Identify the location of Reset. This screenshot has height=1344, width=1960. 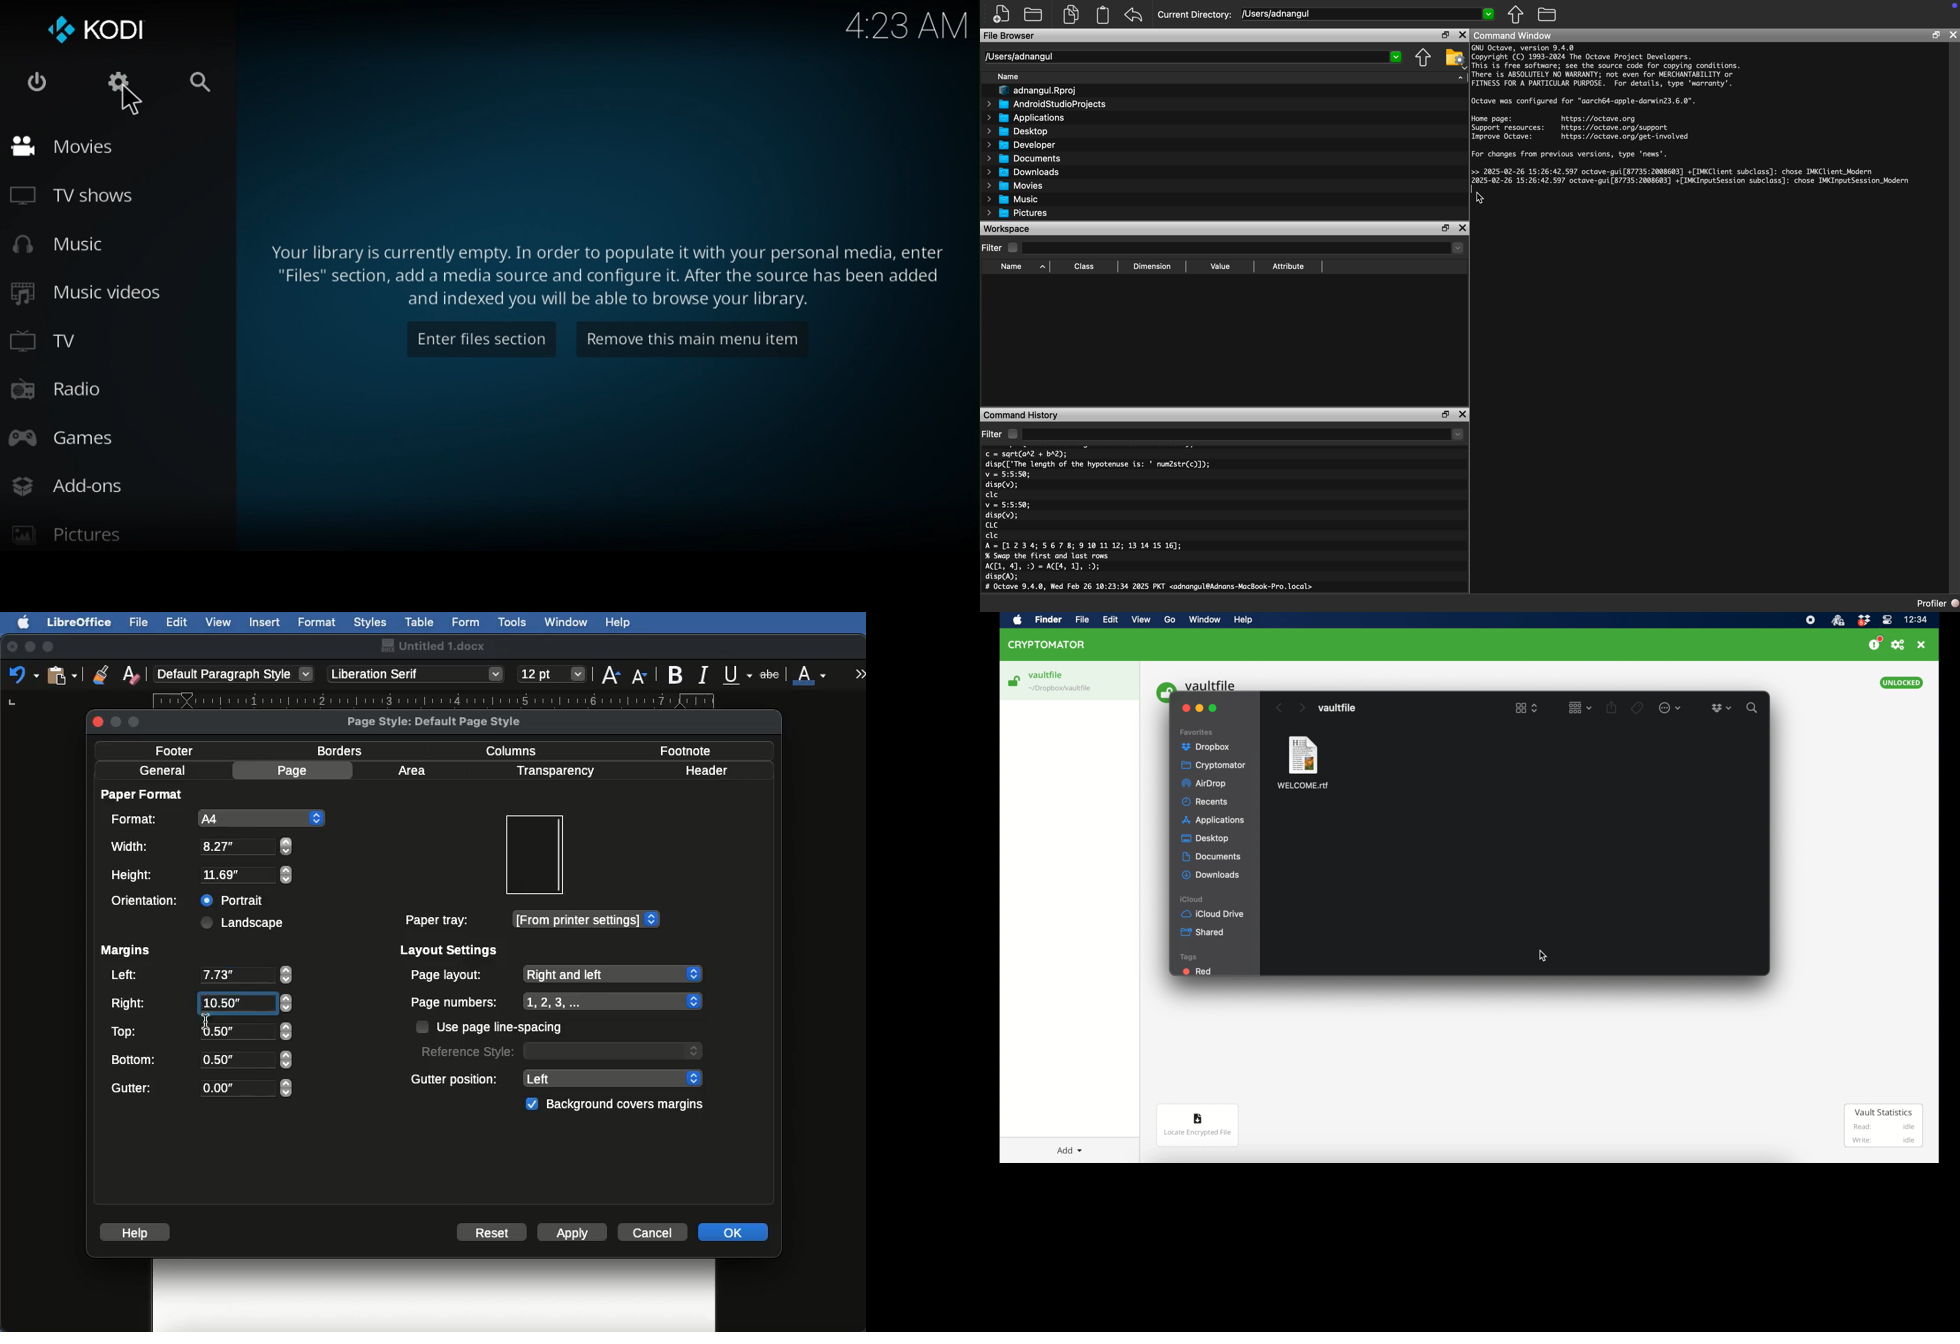
(493, 1234).